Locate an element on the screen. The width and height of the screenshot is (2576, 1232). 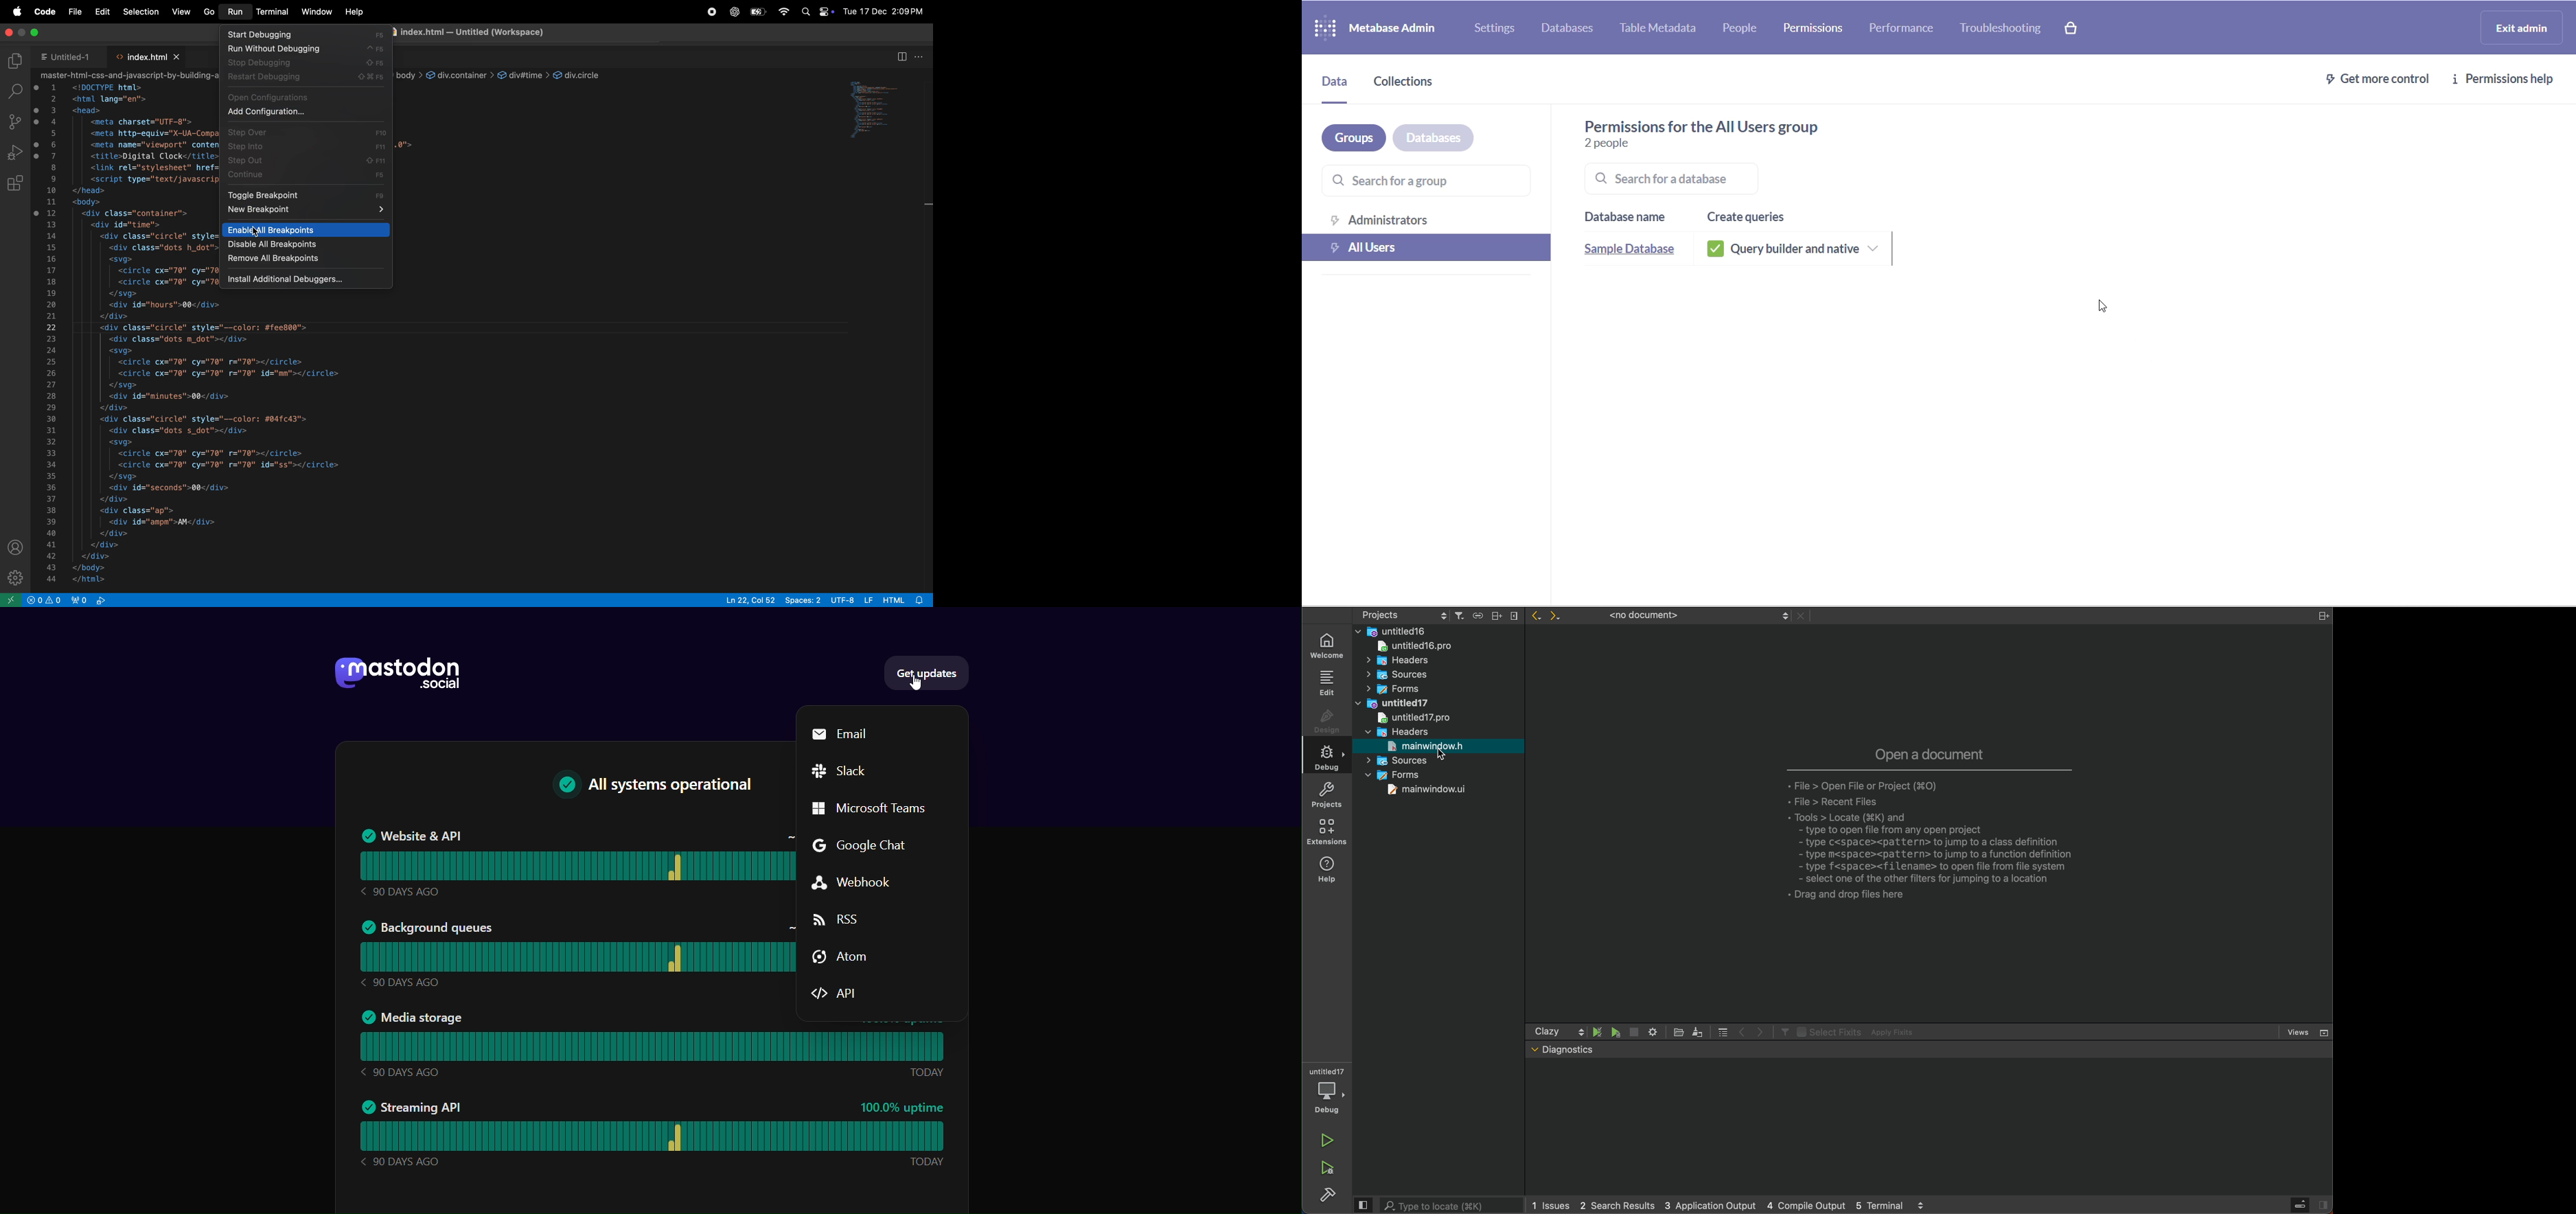
API is located at coordinates (847, 993).